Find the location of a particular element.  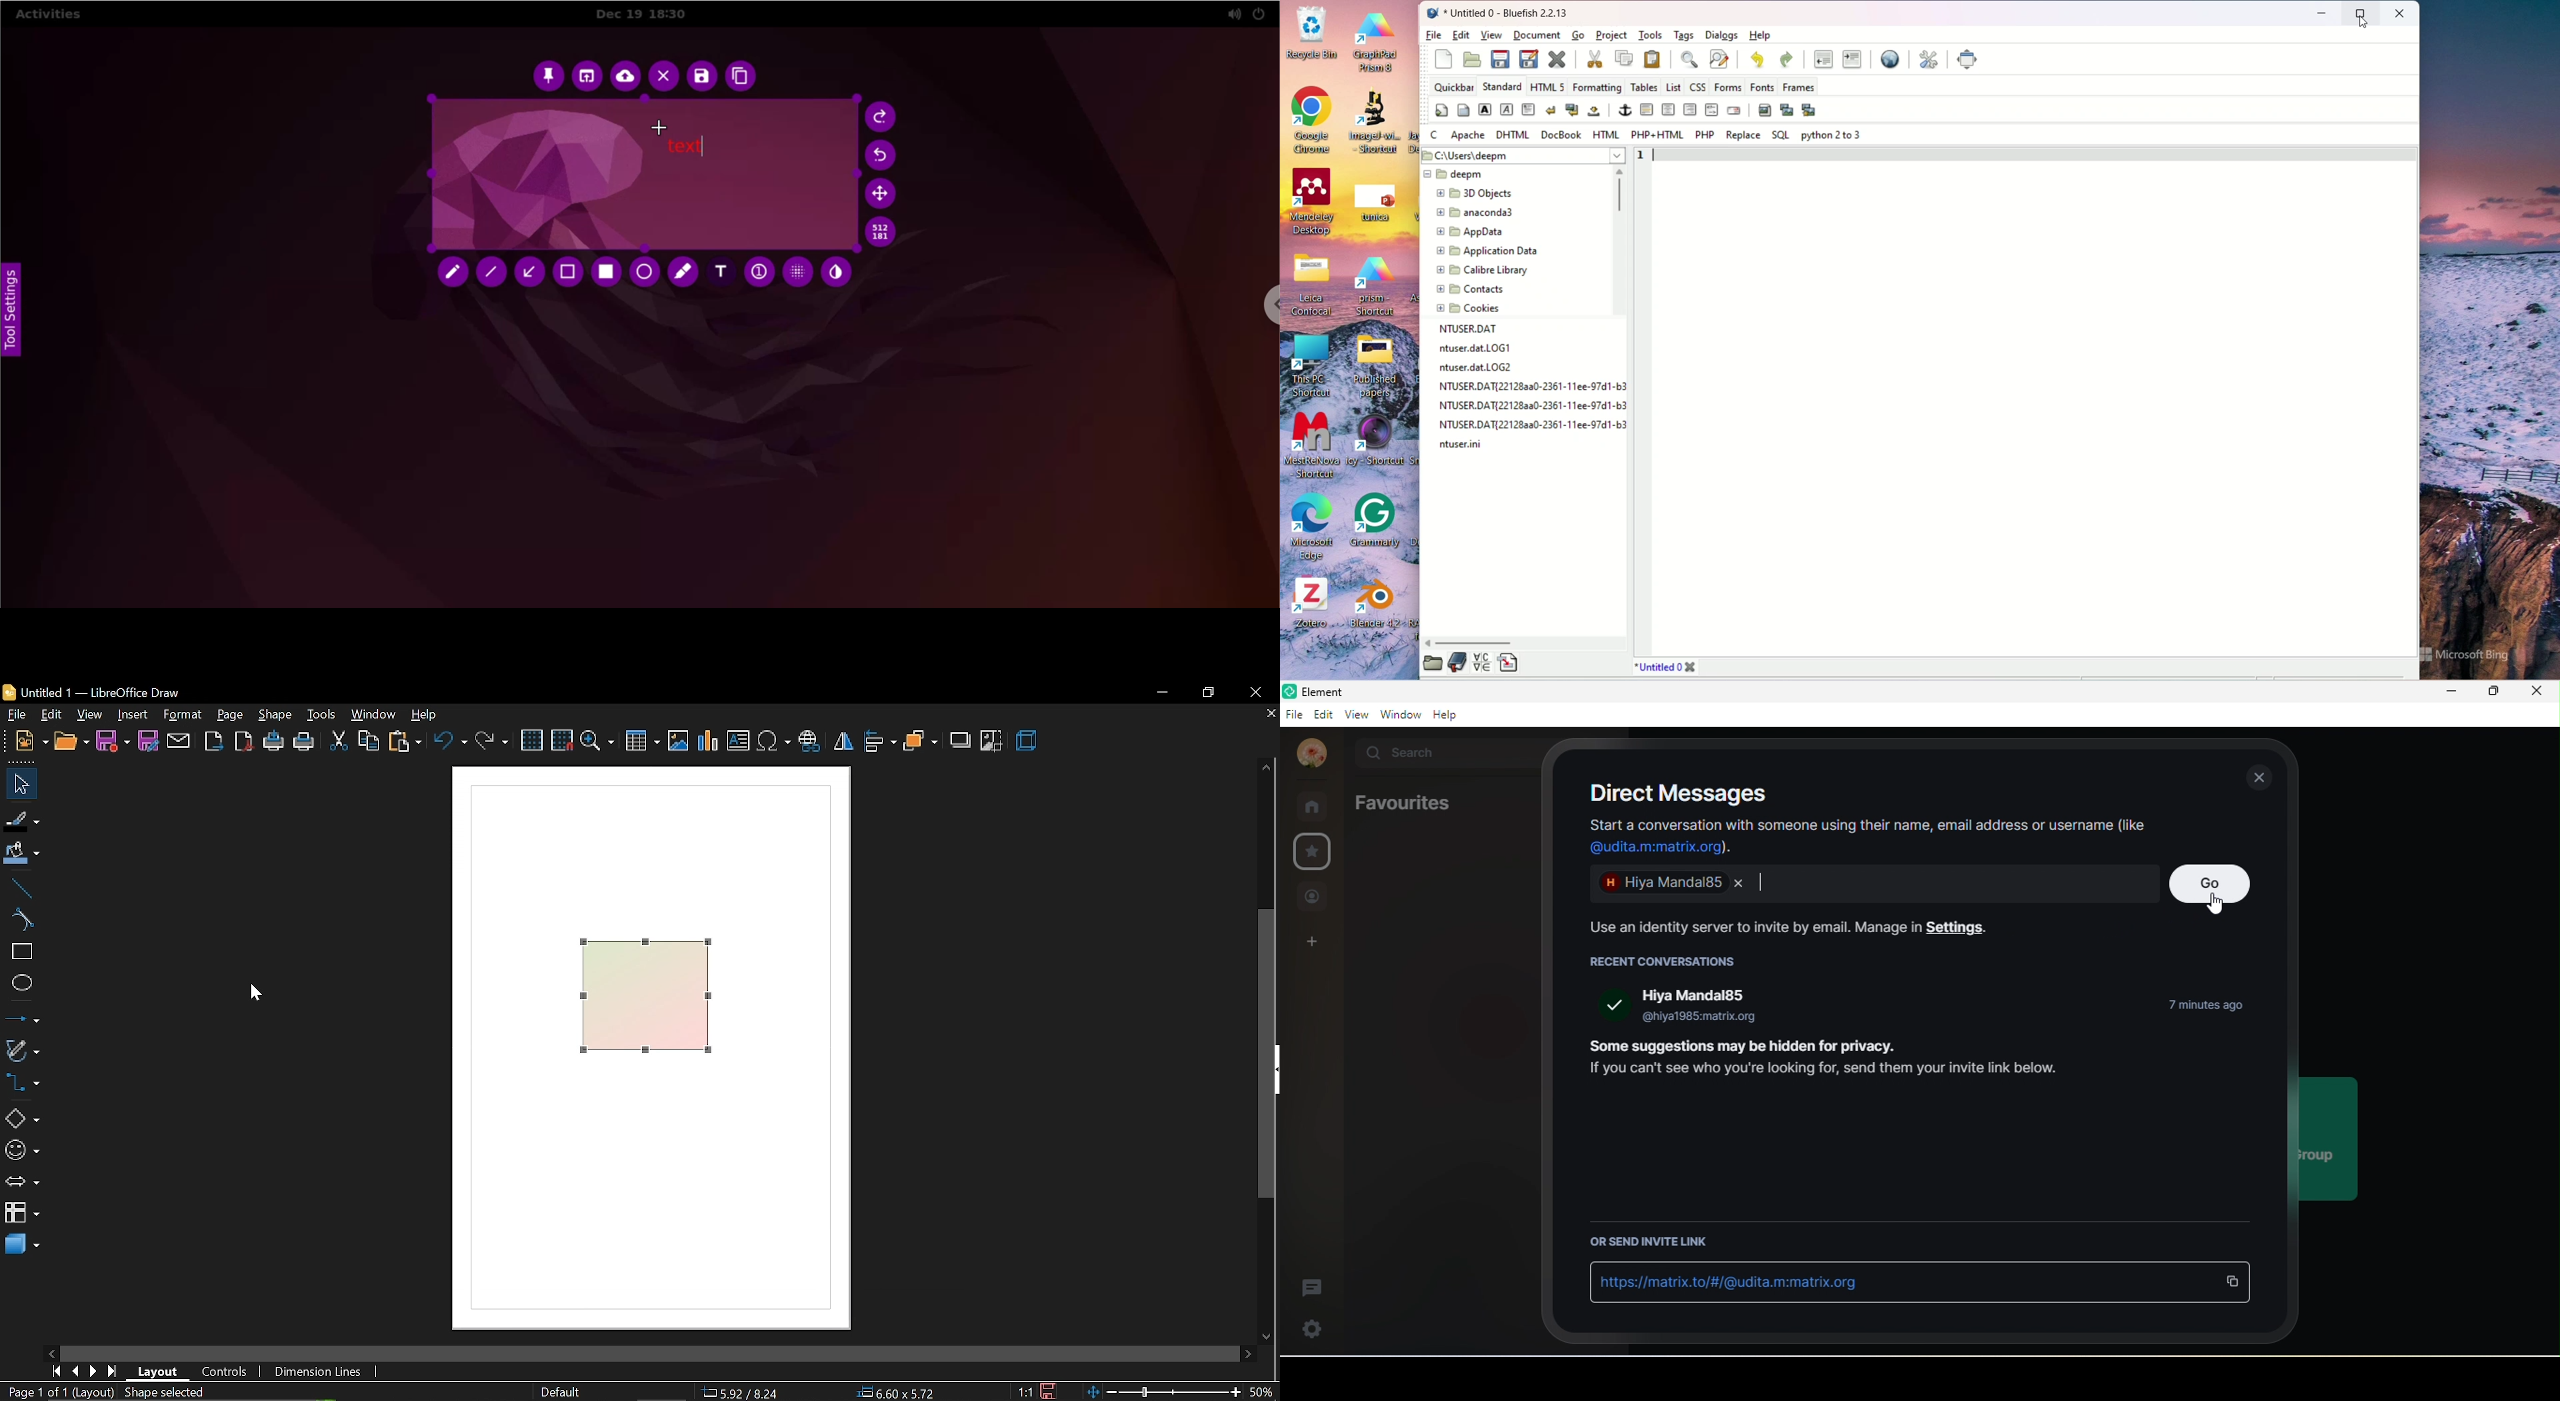

go to first page is located at coordinates (56, 1371).